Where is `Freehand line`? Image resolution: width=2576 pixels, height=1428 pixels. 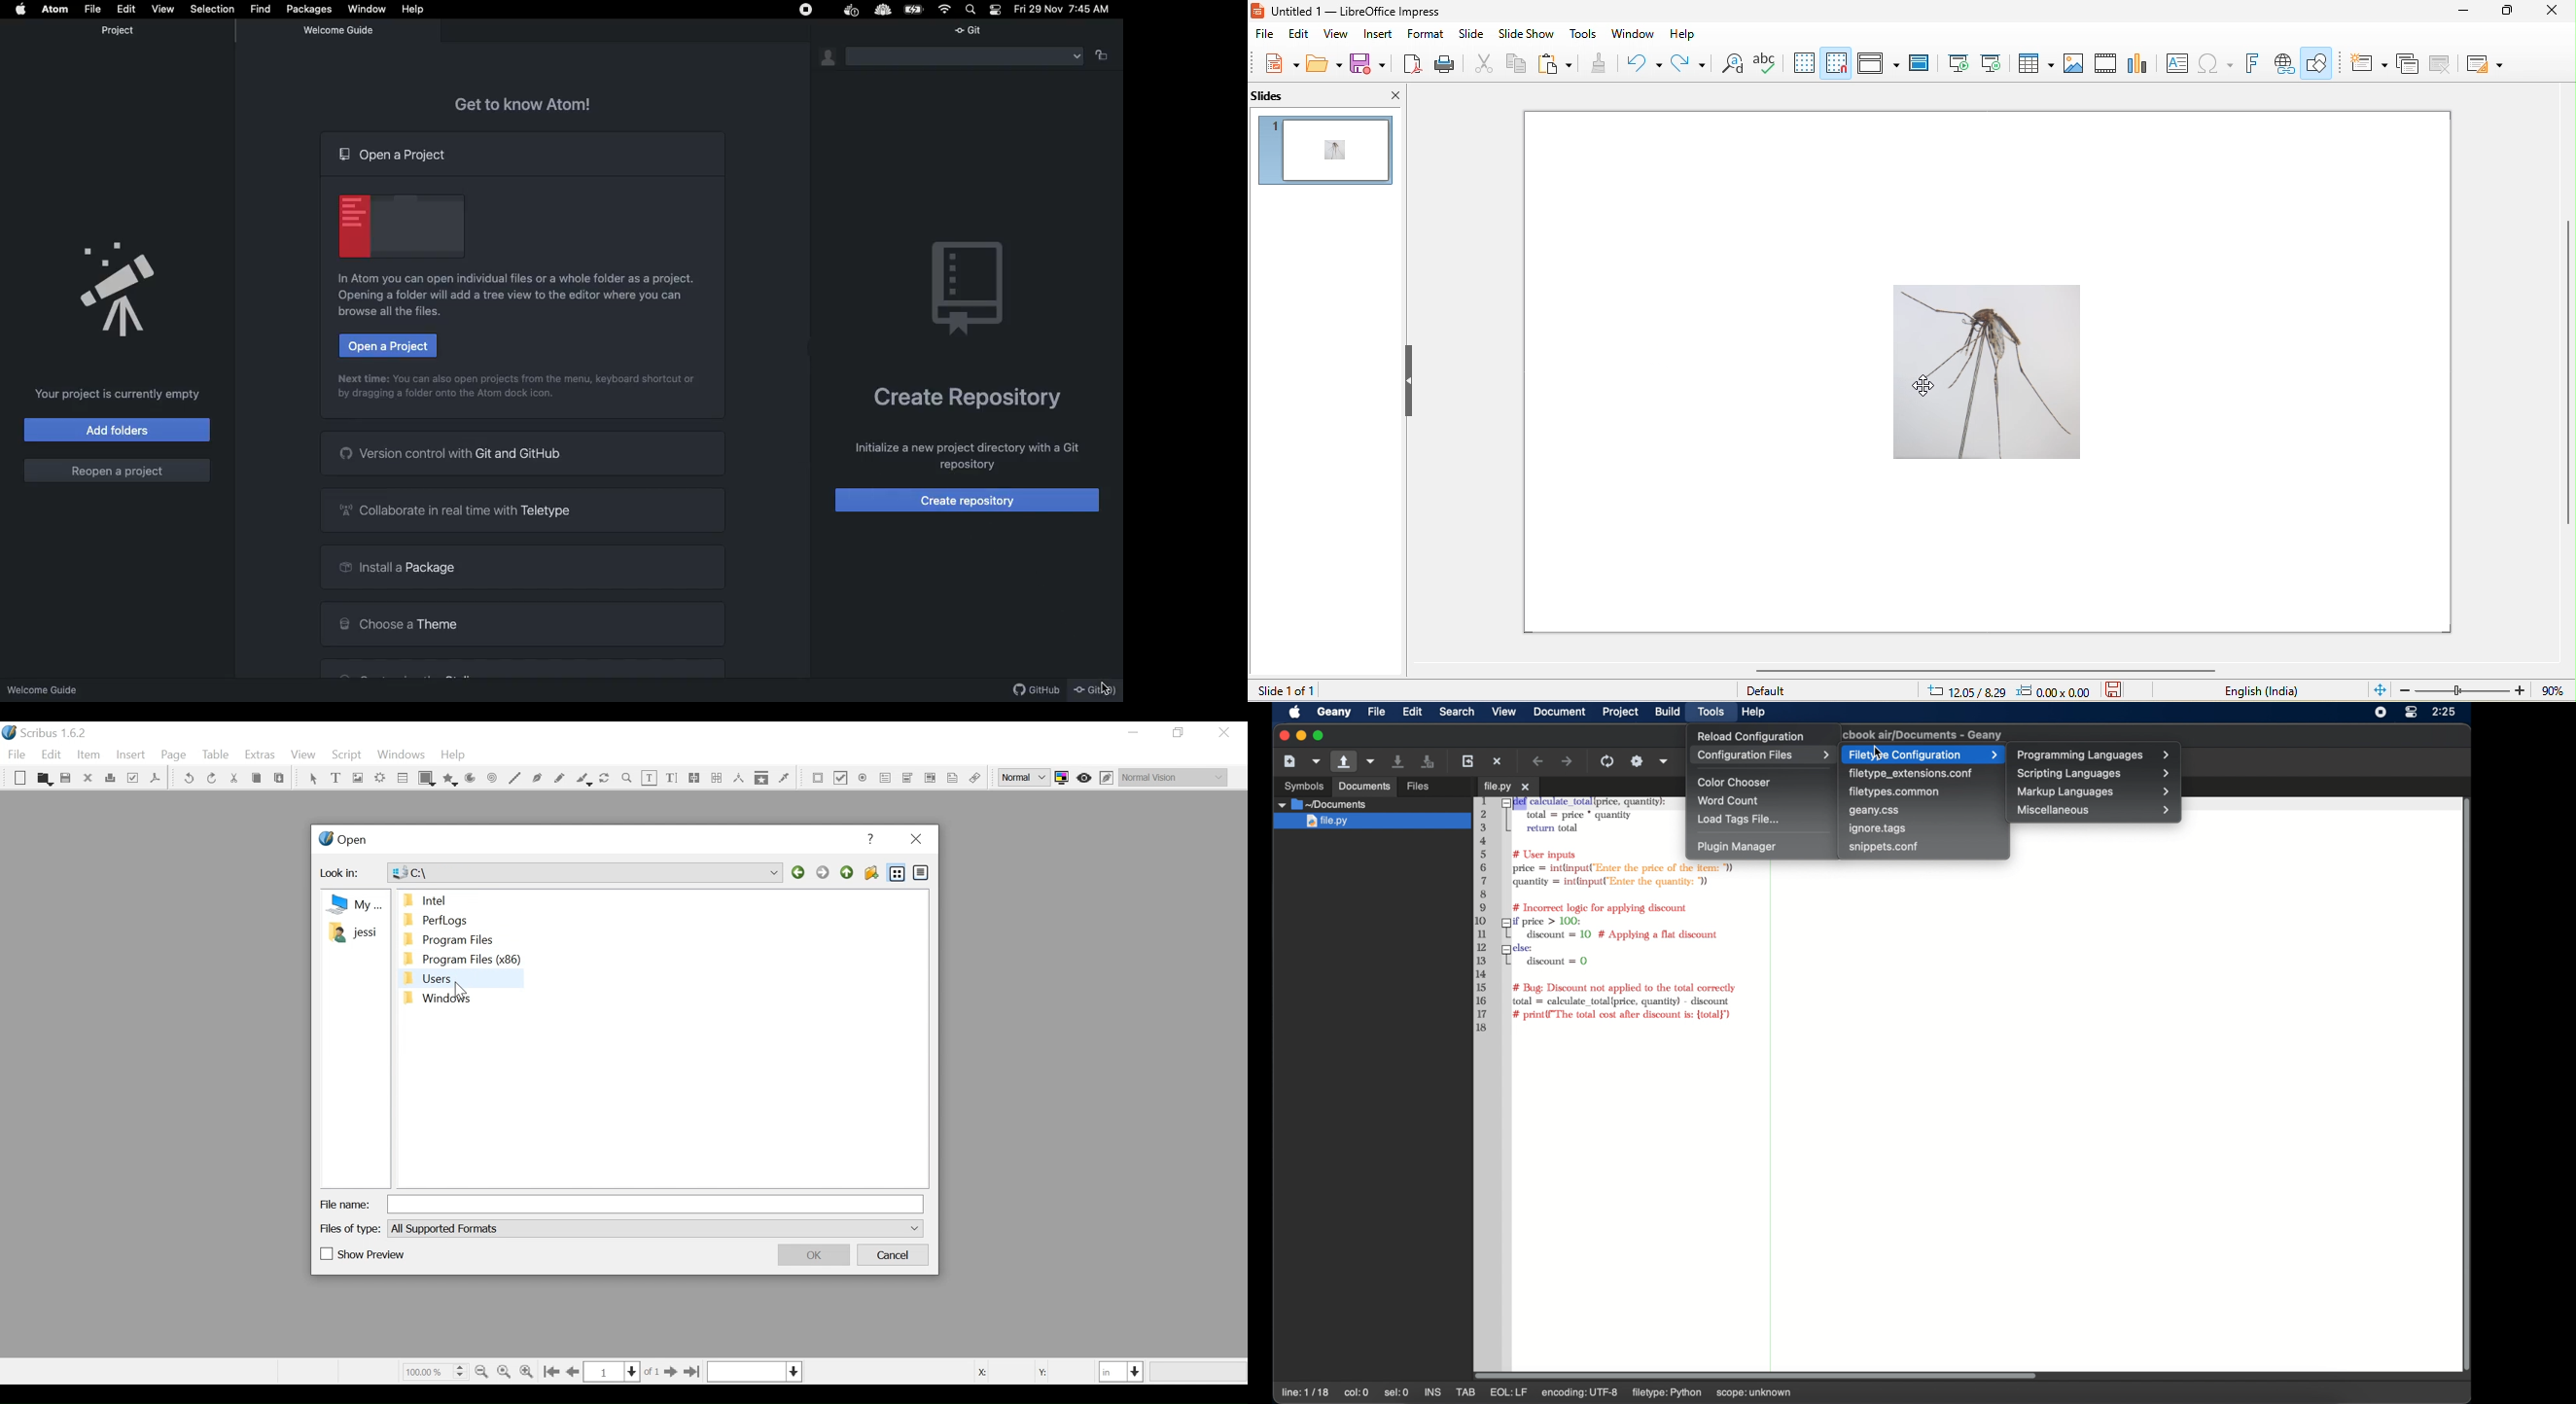 Freehand line is located at coordinates (560, 779).